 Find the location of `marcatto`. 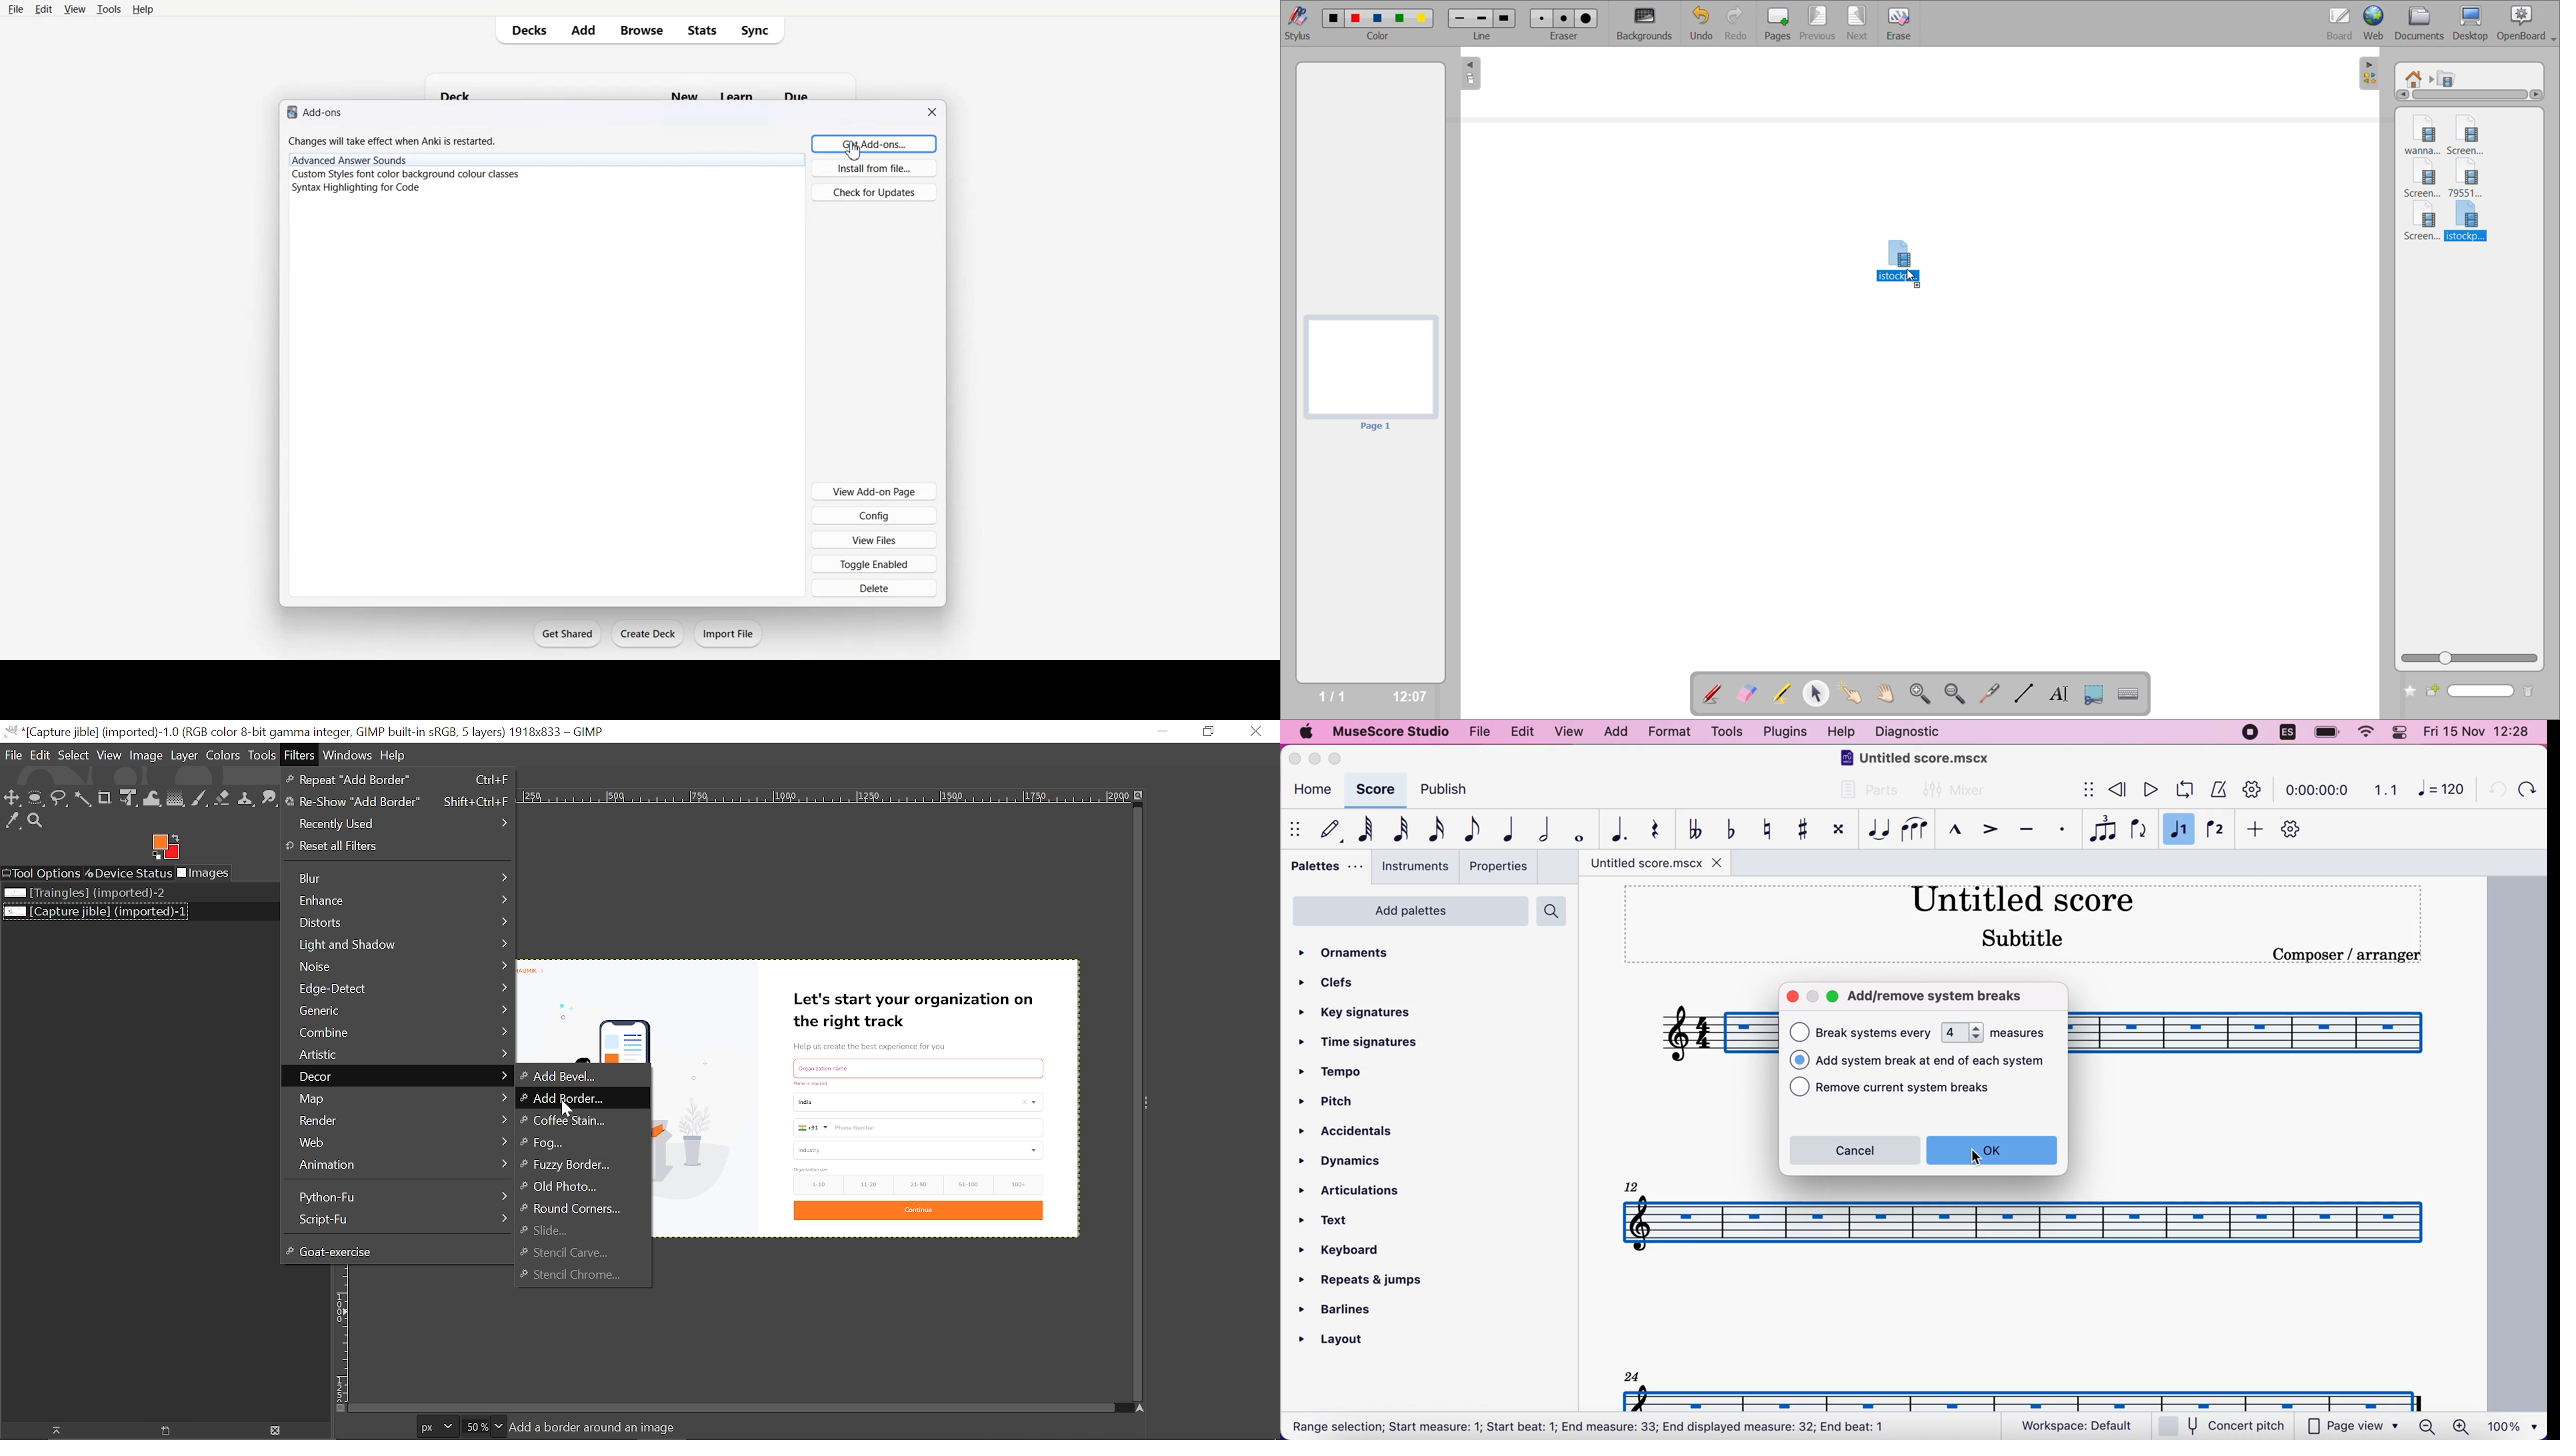

marcatto is located at coordinates (1952, 832).